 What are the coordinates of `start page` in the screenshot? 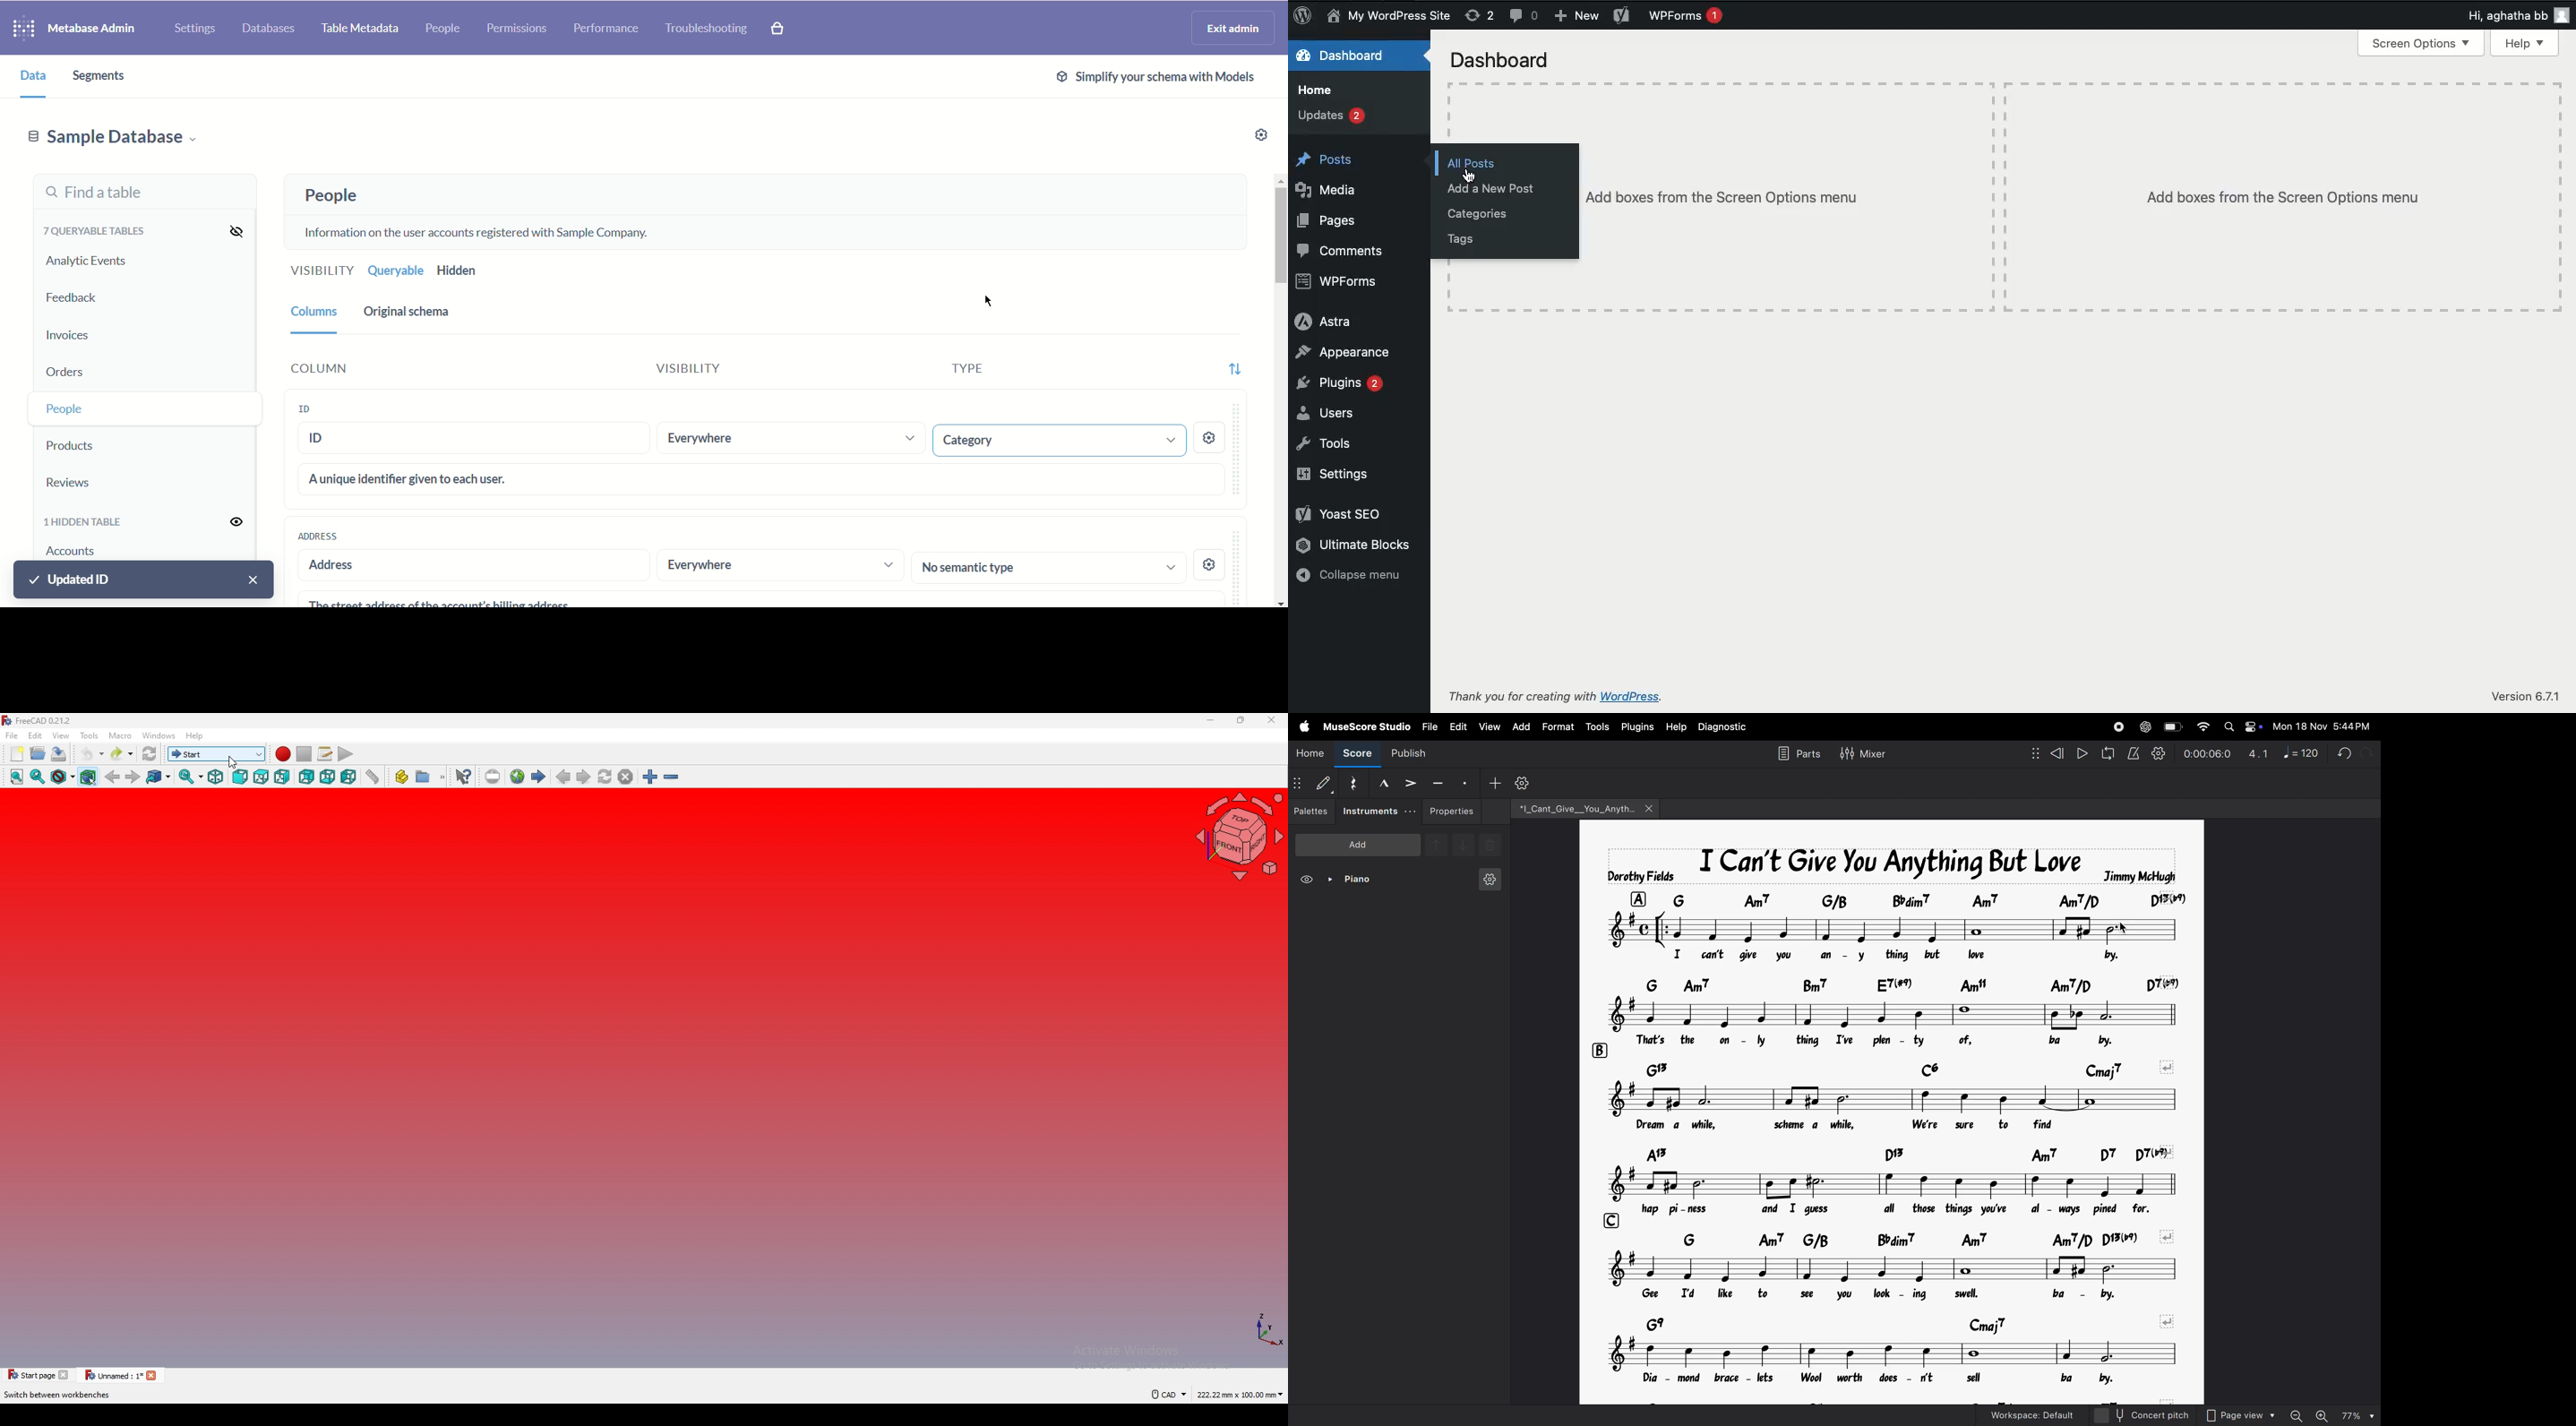 It's located at (538, 776).